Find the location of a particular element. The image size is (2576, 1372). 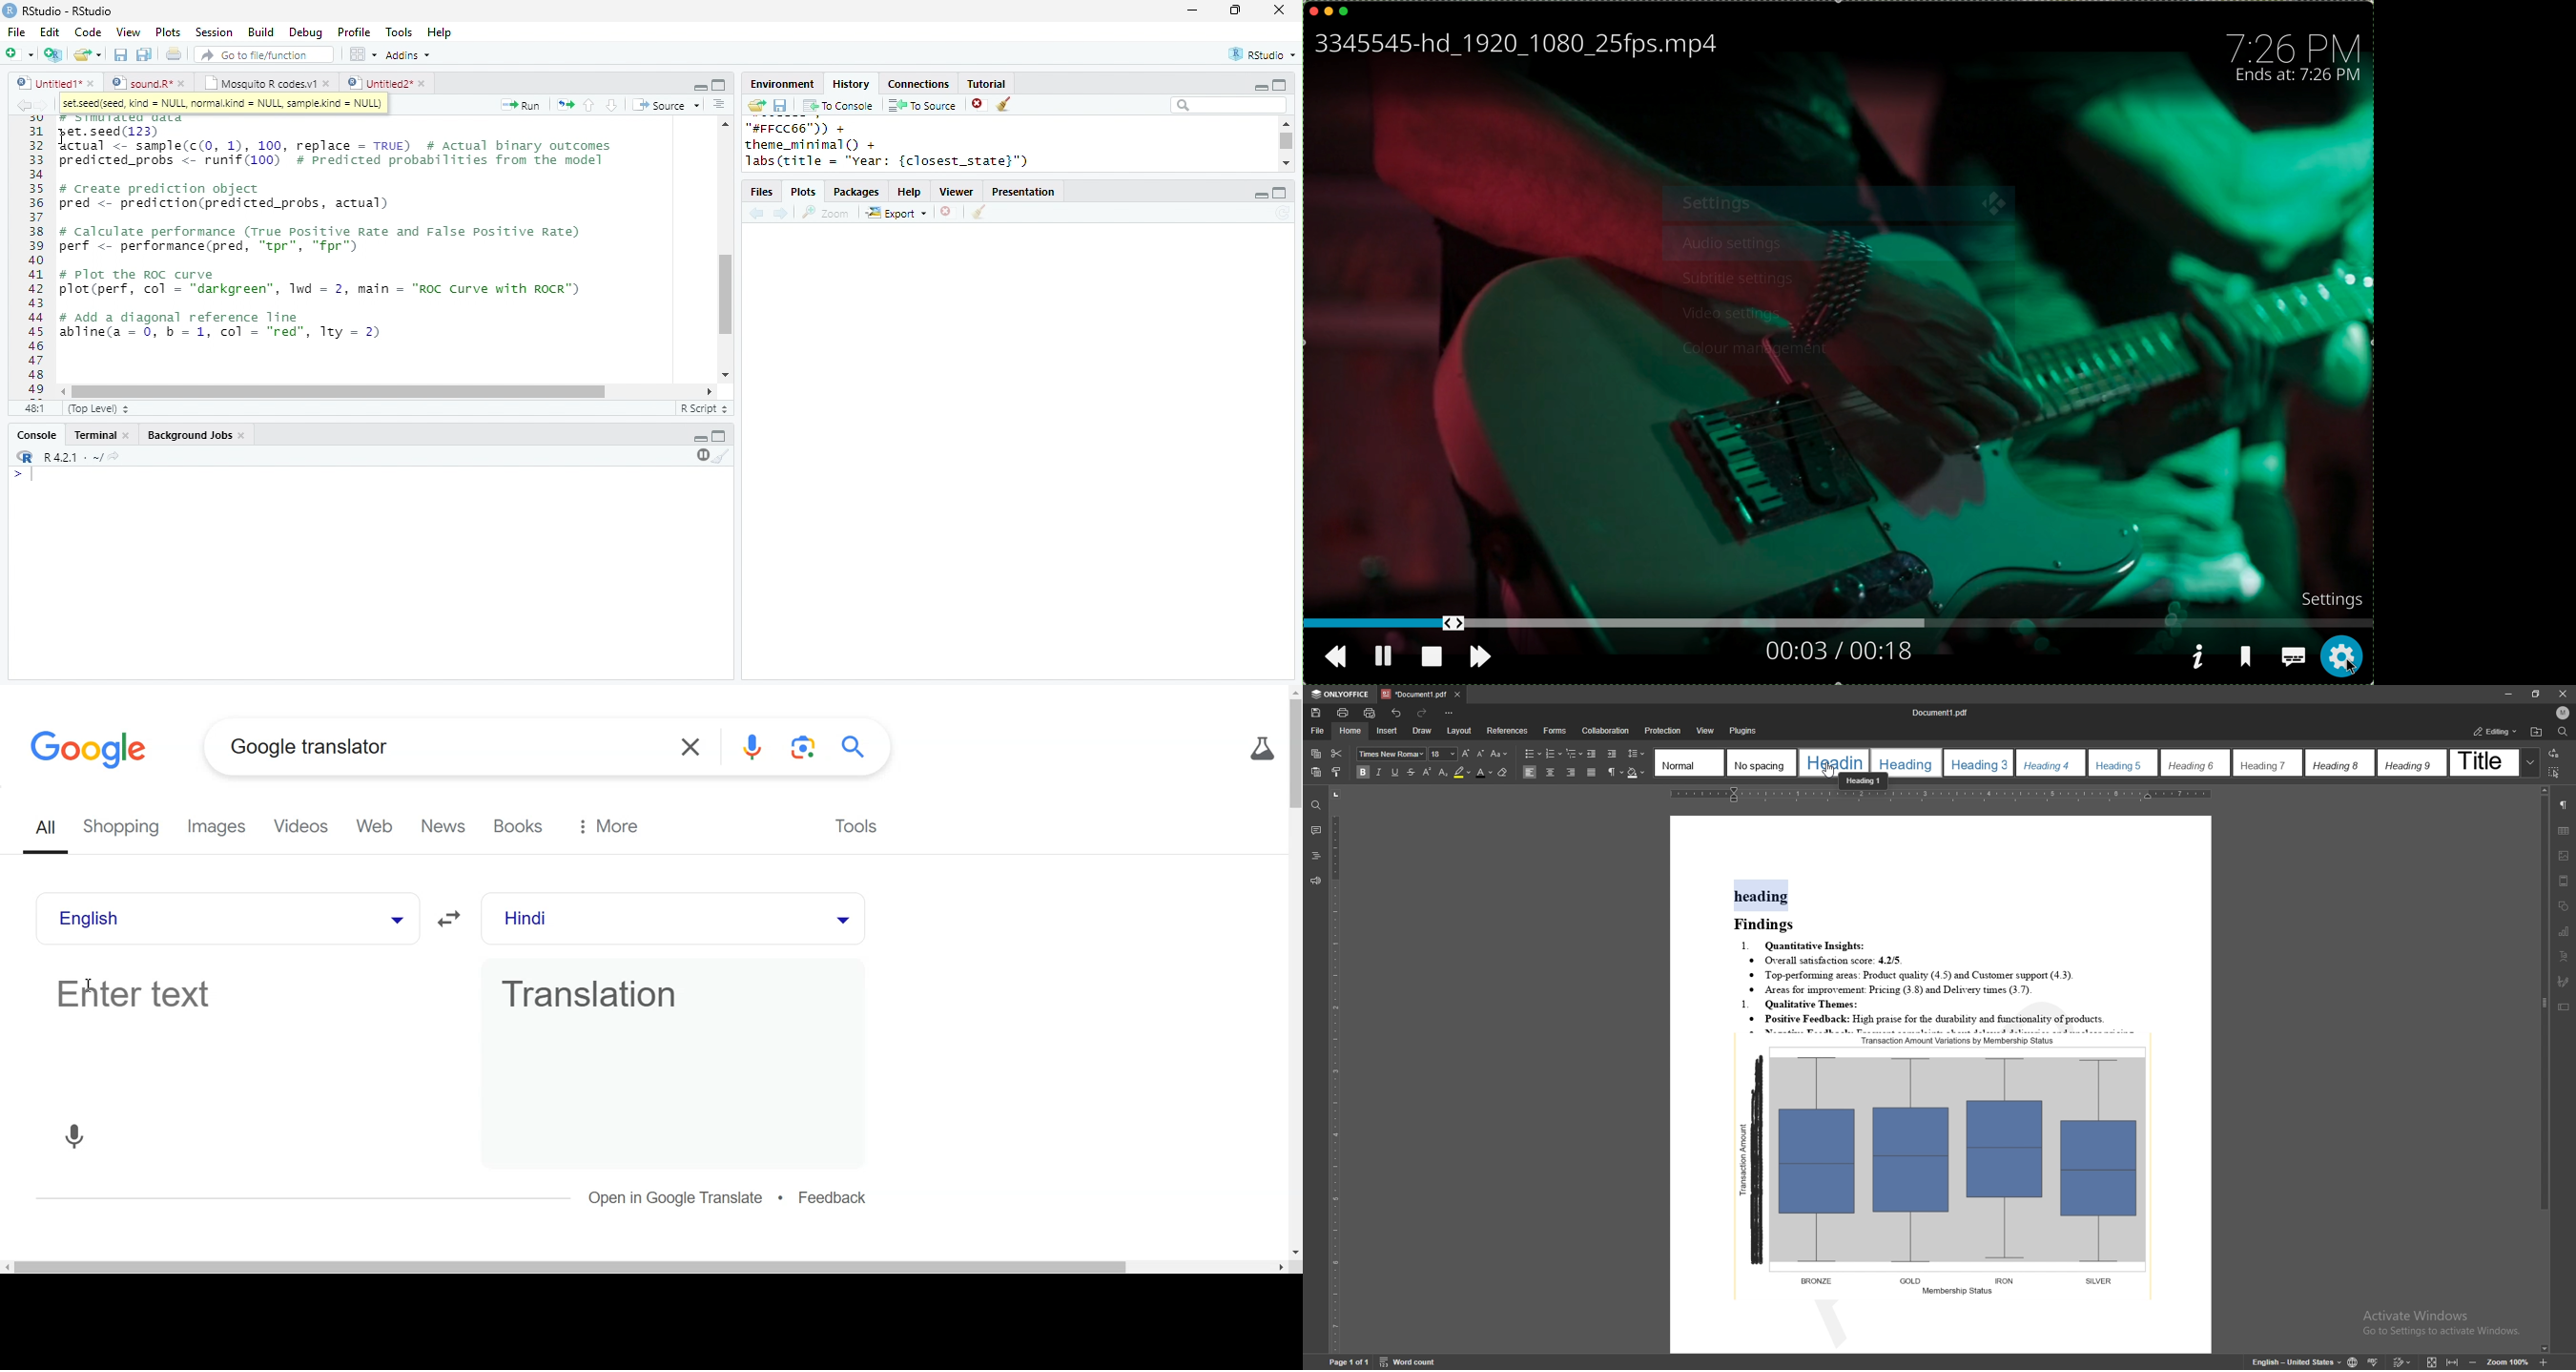

pause is located at coordinates (701, 455).